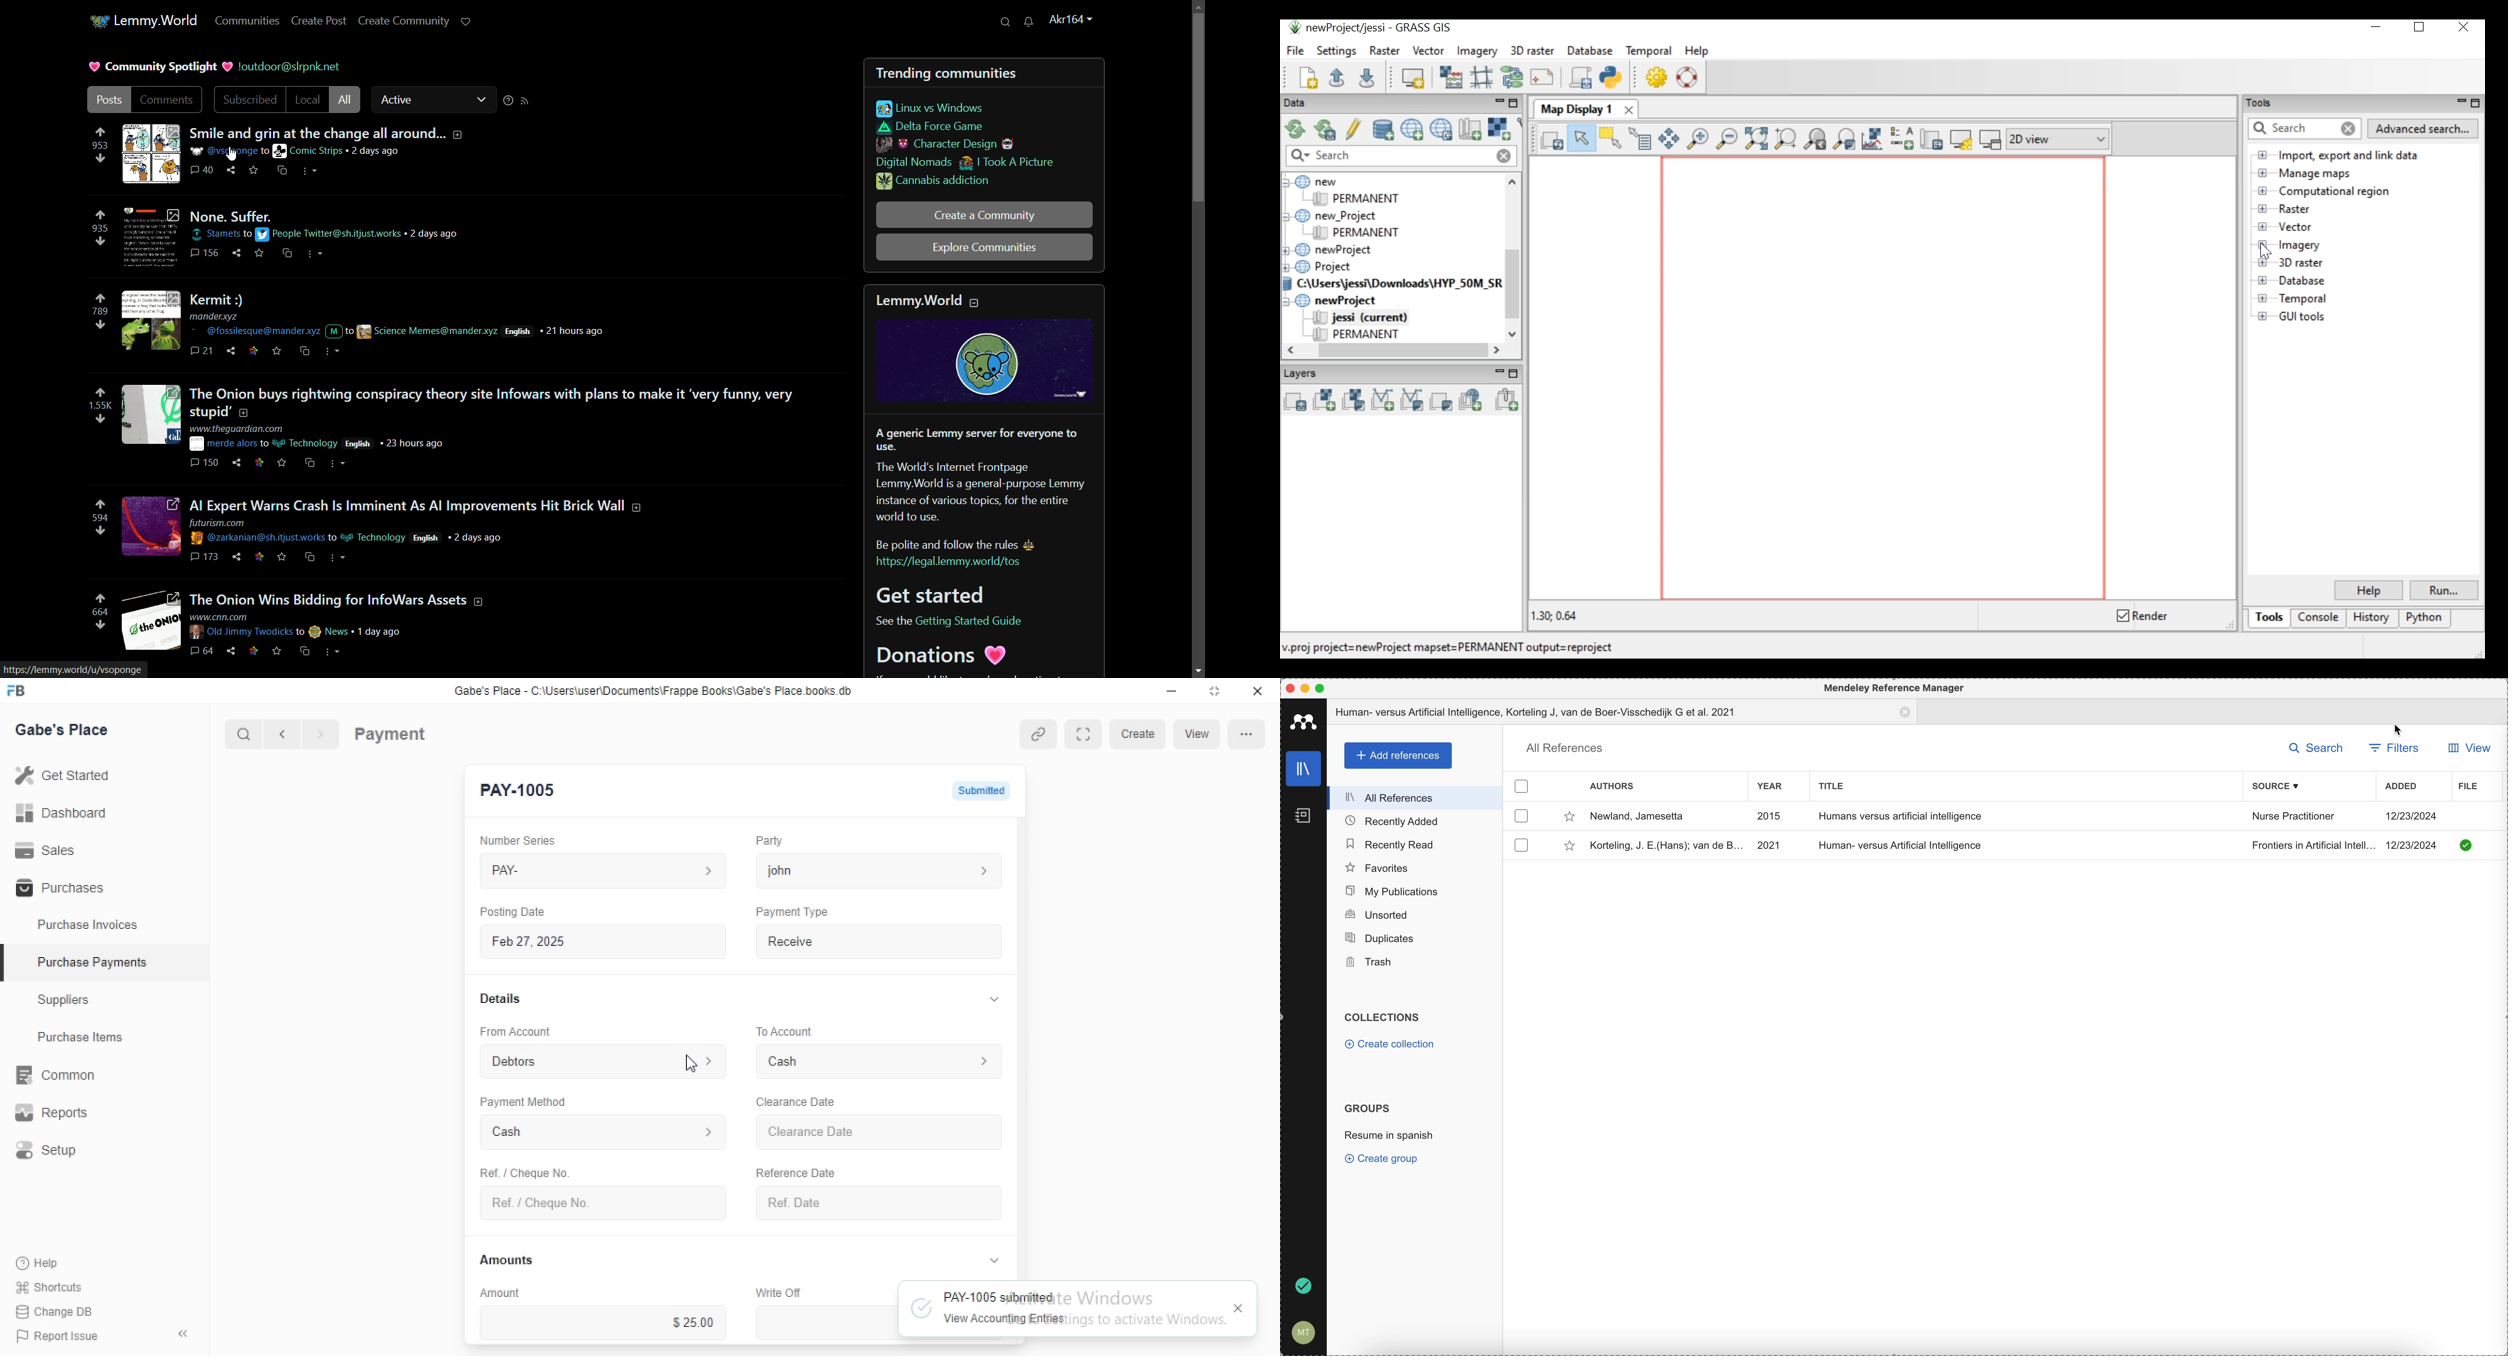  Describe the element at coordinates (301, 627) in the screenshot. I see `posts details` at that location.